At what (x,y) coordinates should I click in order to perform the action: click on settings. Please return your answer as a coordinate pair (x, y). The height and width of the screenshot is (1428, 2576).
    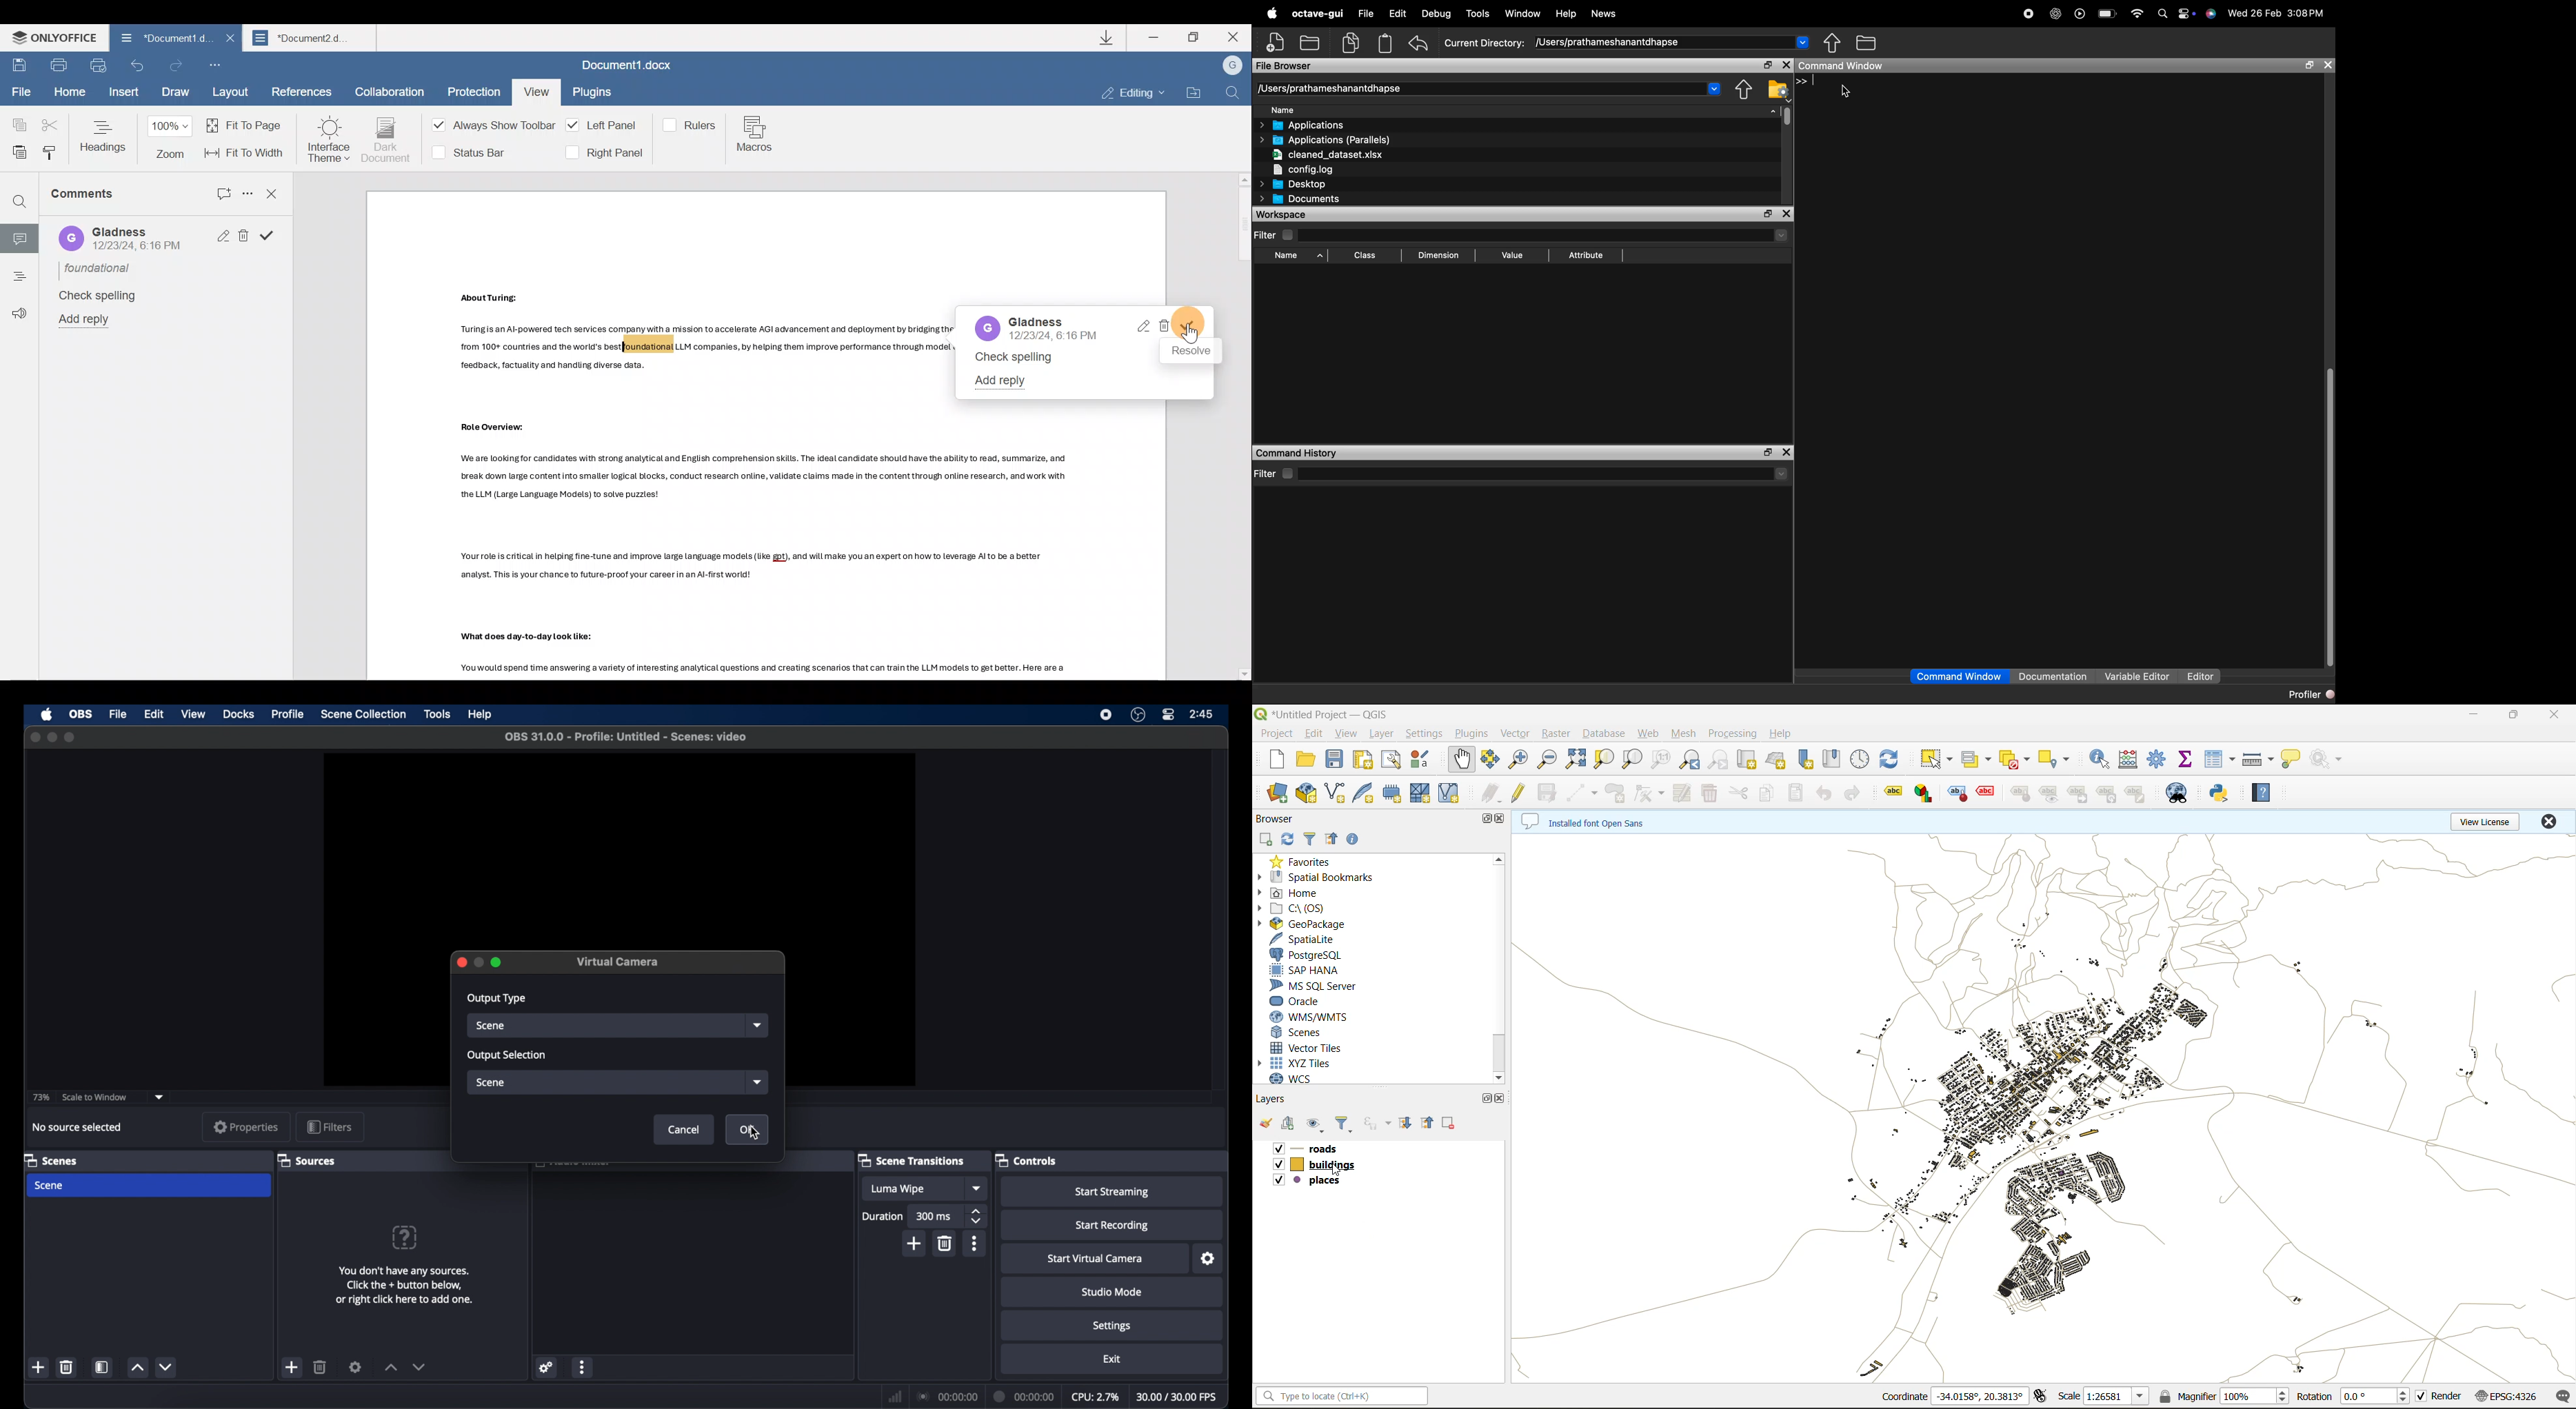
    Looking at the image, I should click on (356, 1366).